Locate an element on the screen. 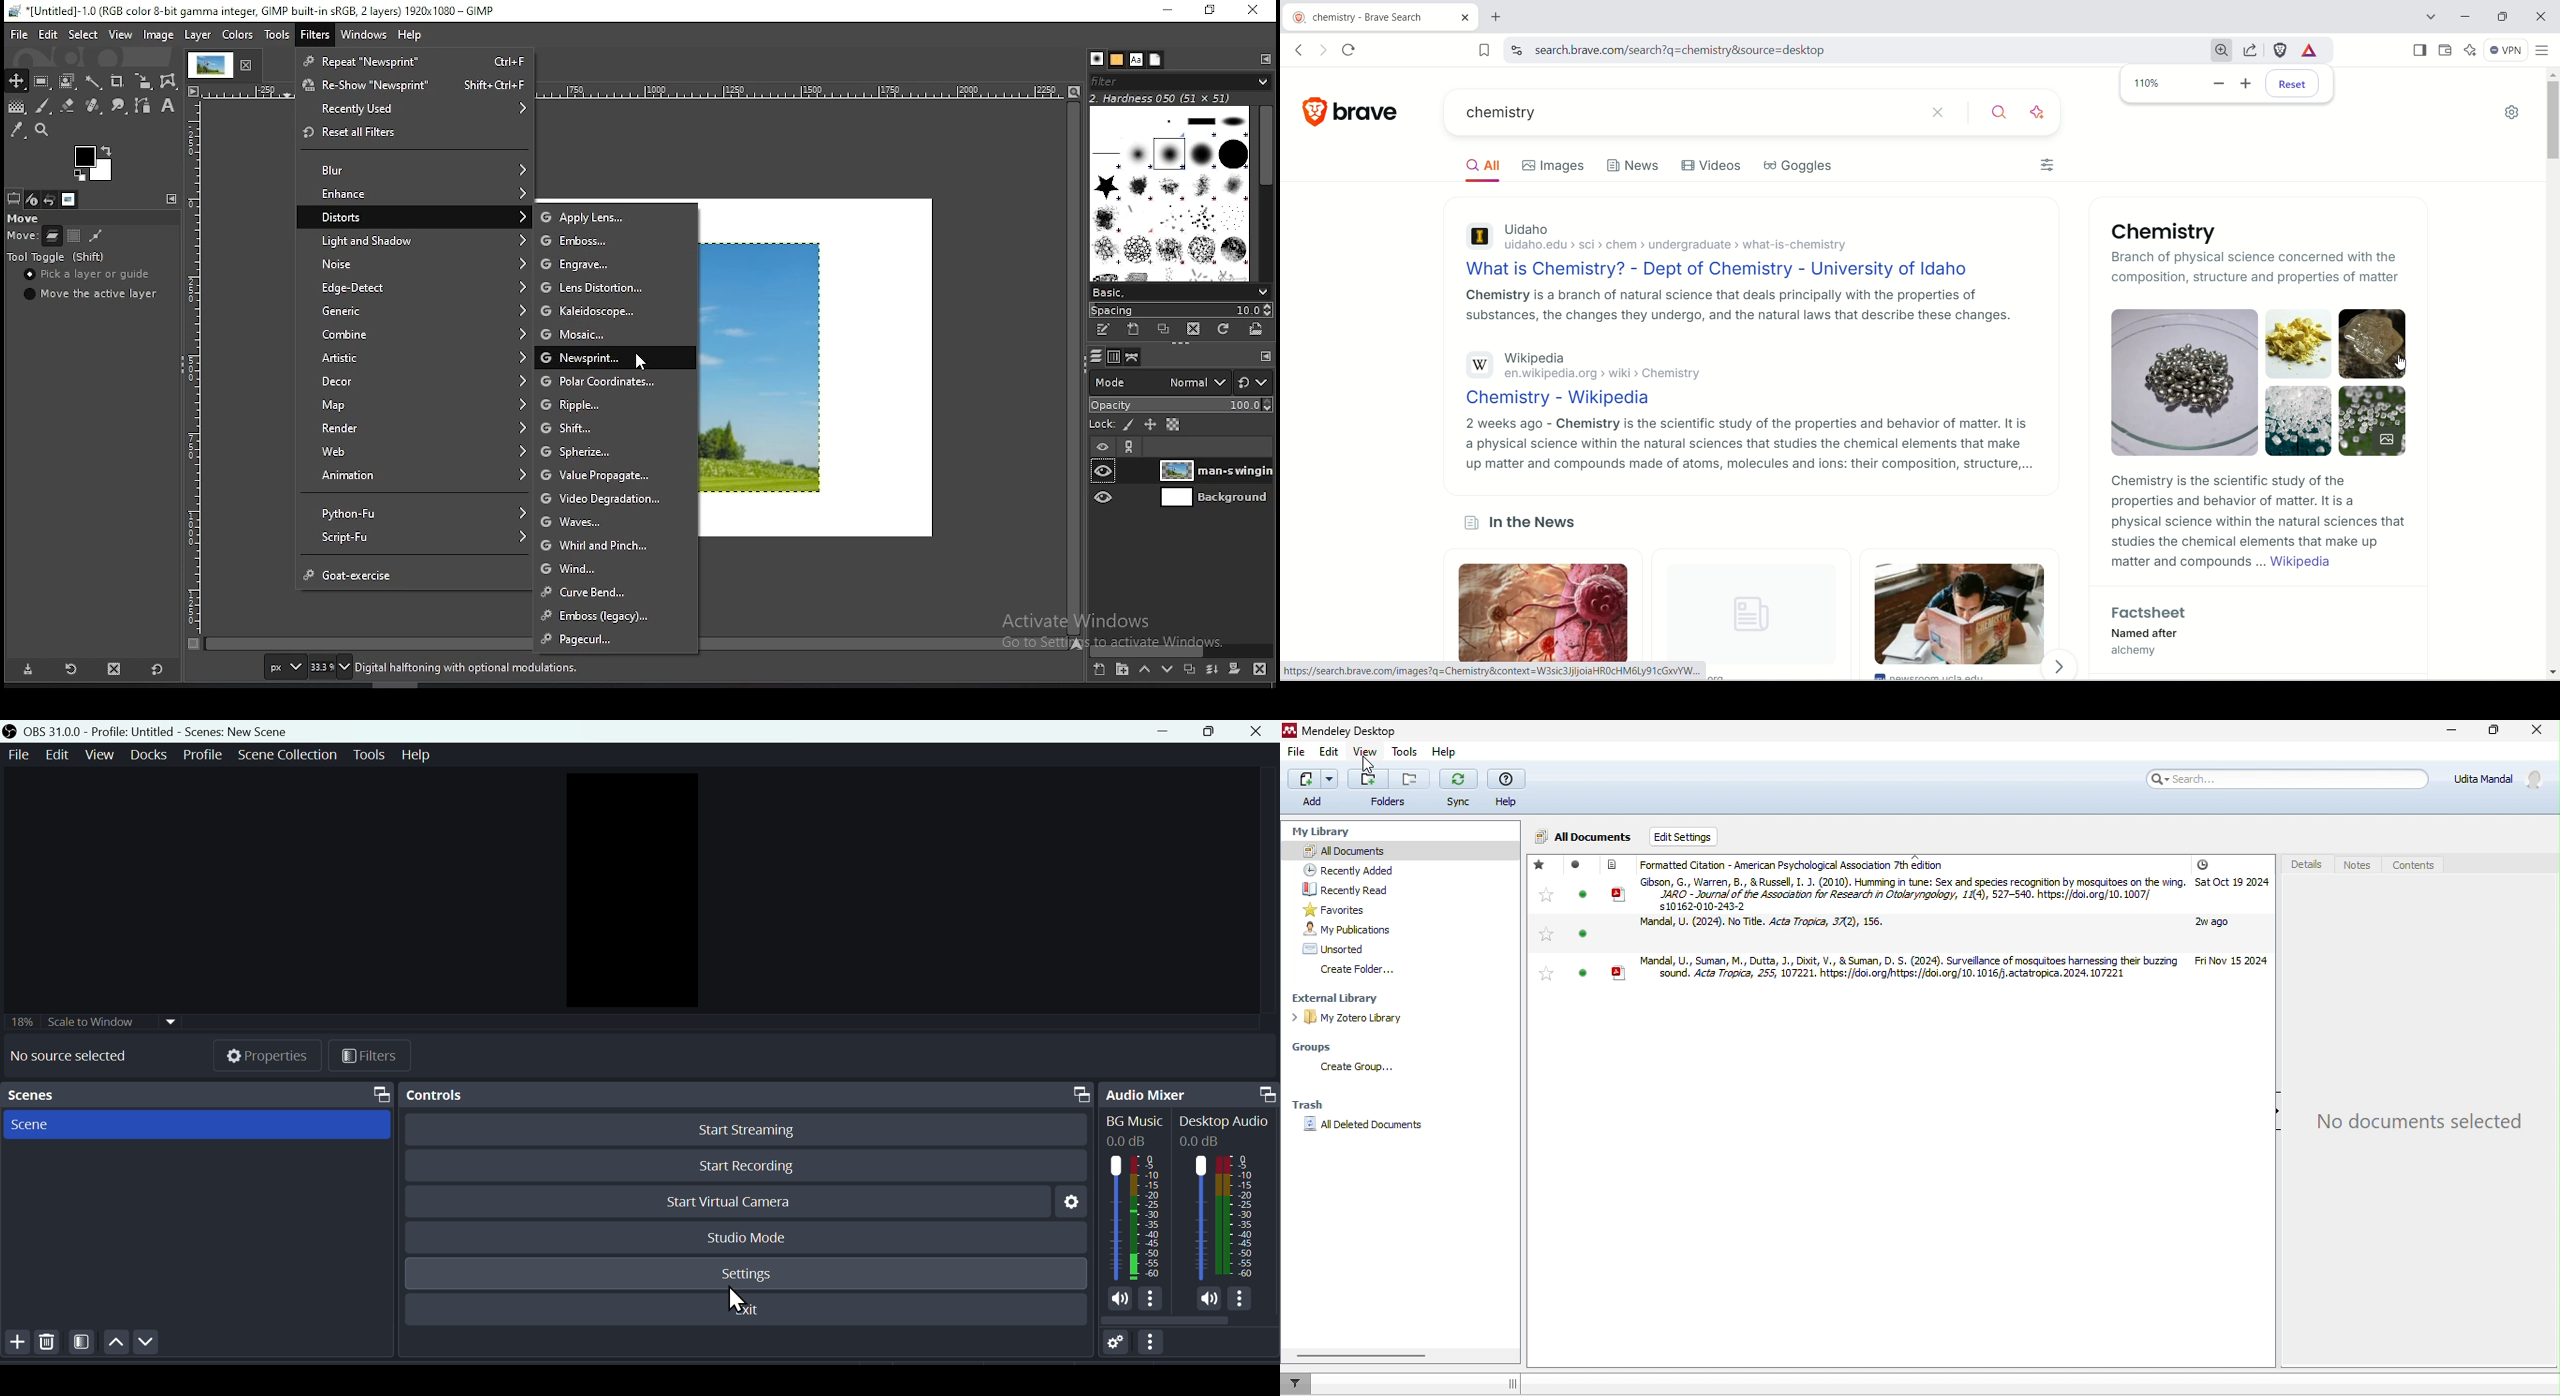 This screenshot has width=2576, height=1400. Down  is located at coordinates (151, 1343).